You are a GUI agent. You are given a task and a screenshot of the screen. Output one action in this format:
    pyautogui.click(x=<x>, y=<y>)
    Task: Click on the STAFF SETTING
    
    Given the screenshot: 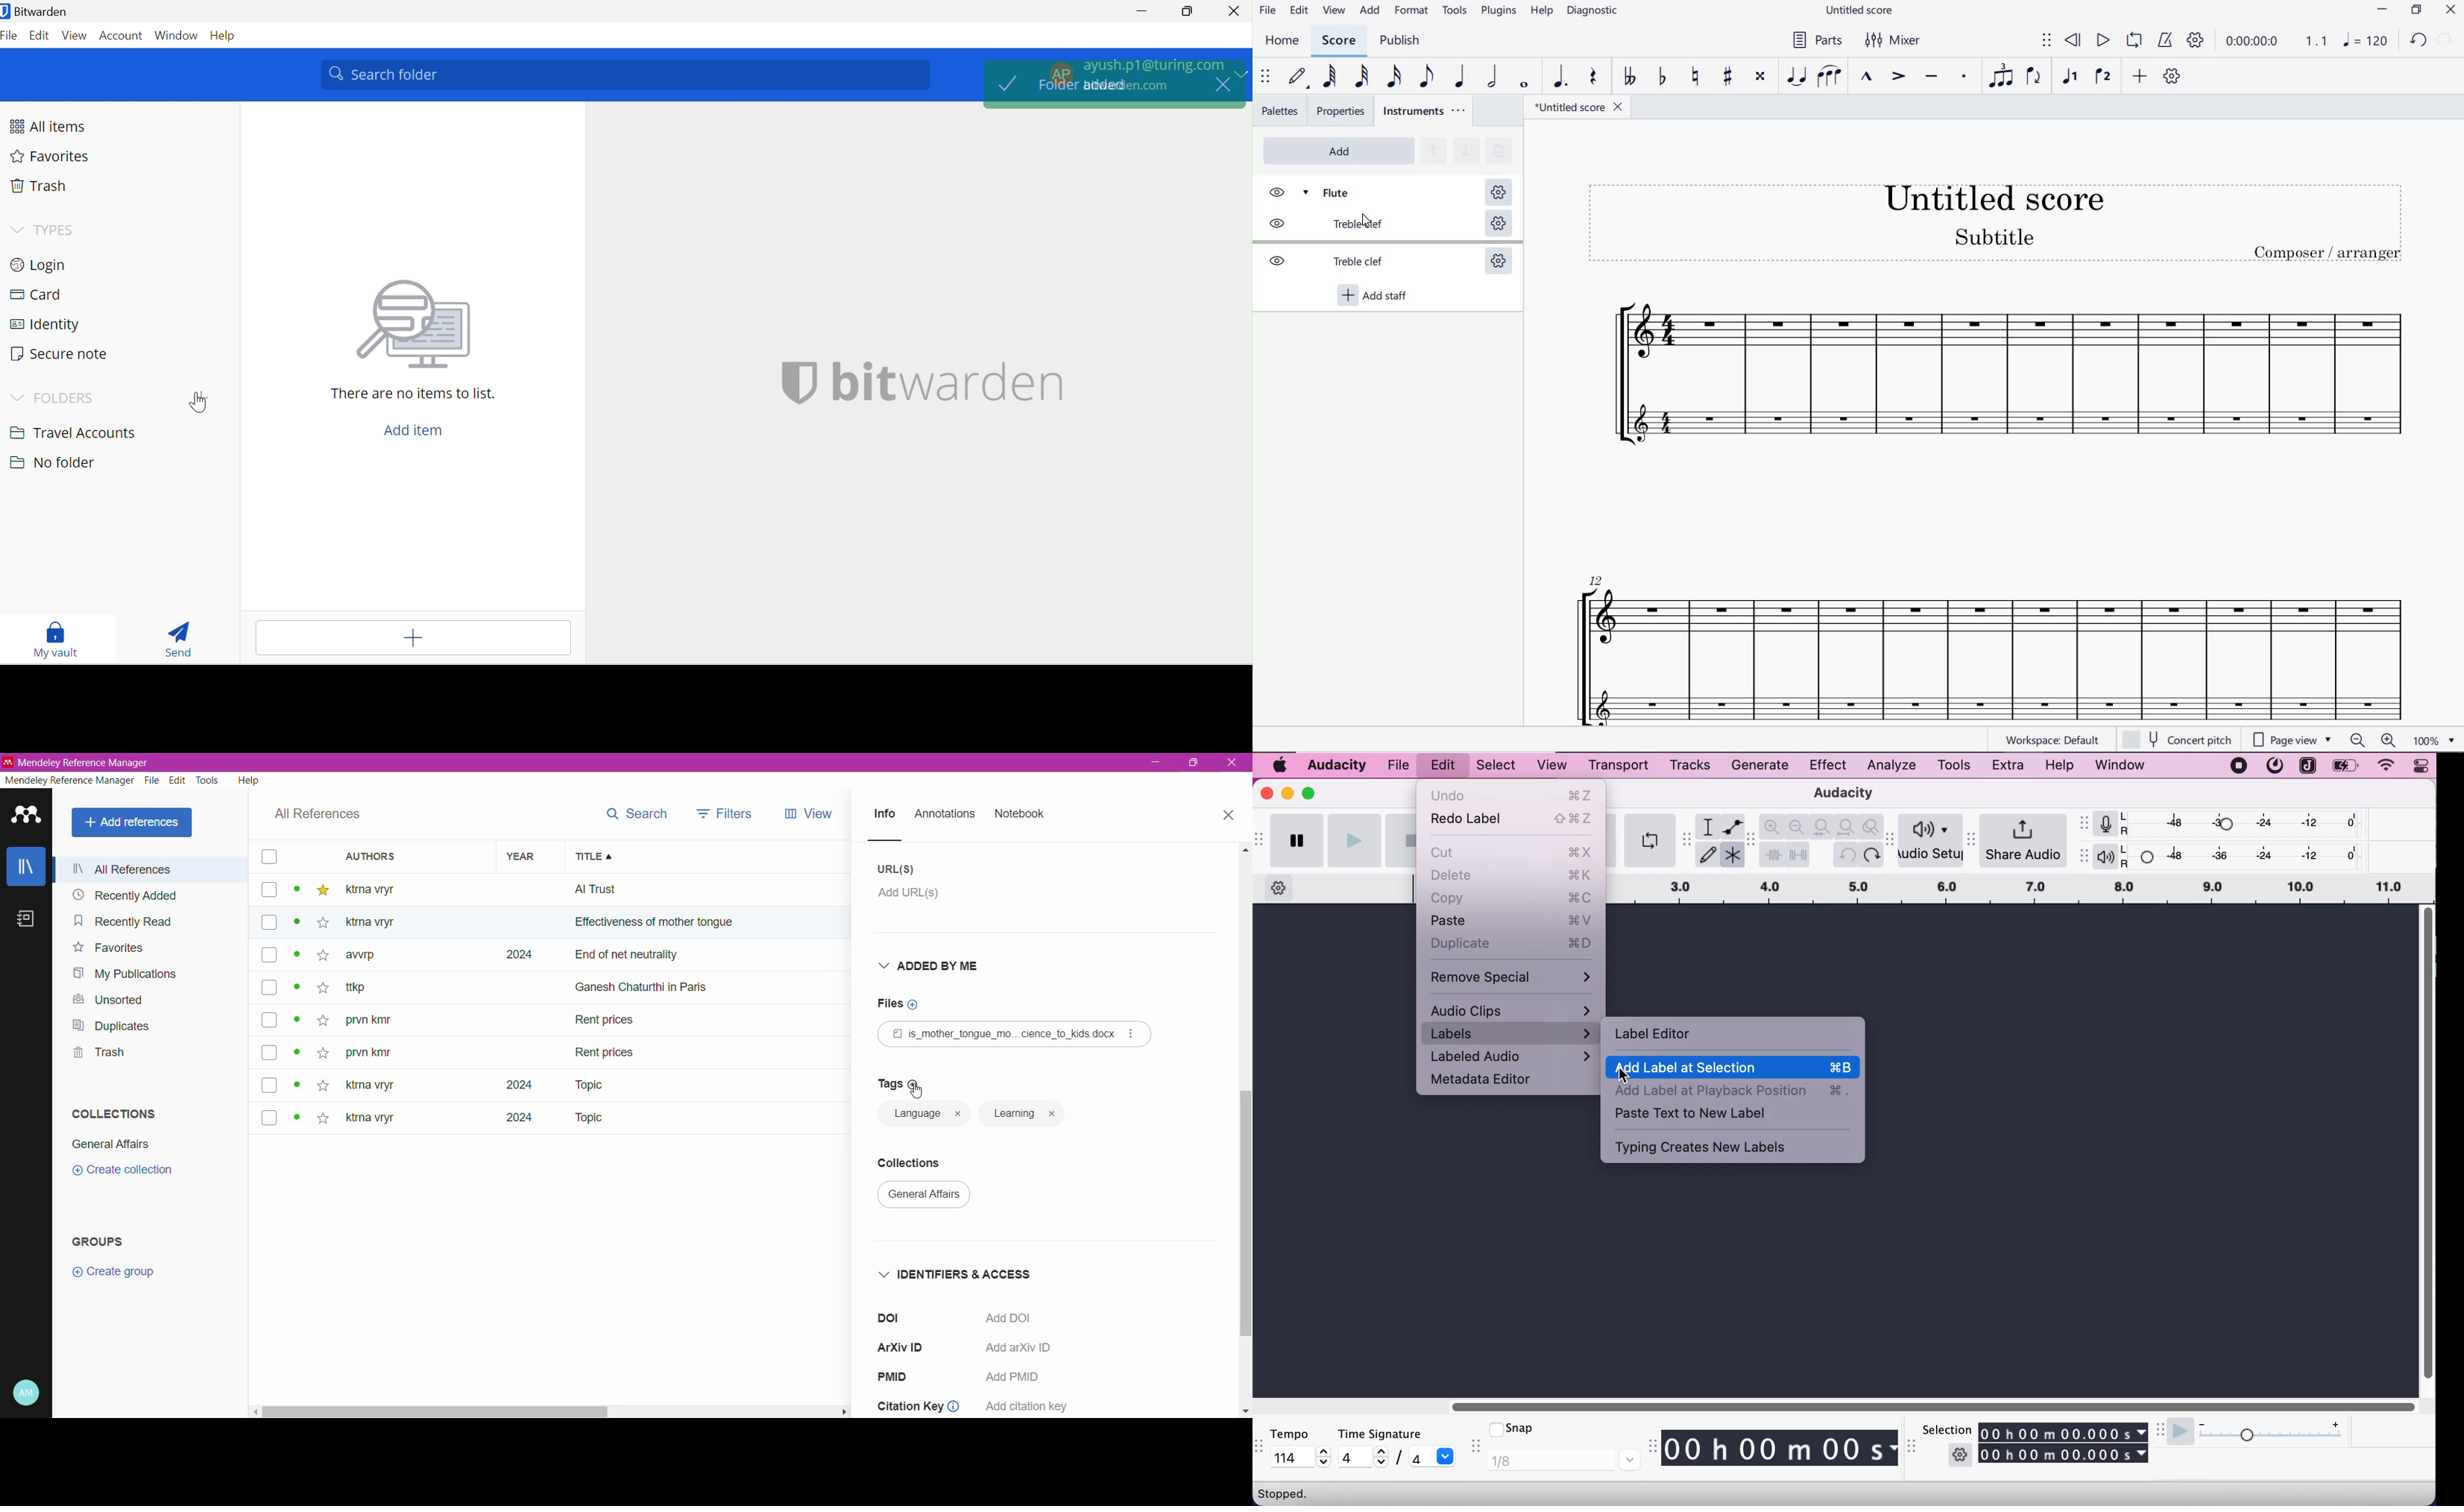 What is the action you would take?
    pyautogui.click(x=1498, y=225)
    